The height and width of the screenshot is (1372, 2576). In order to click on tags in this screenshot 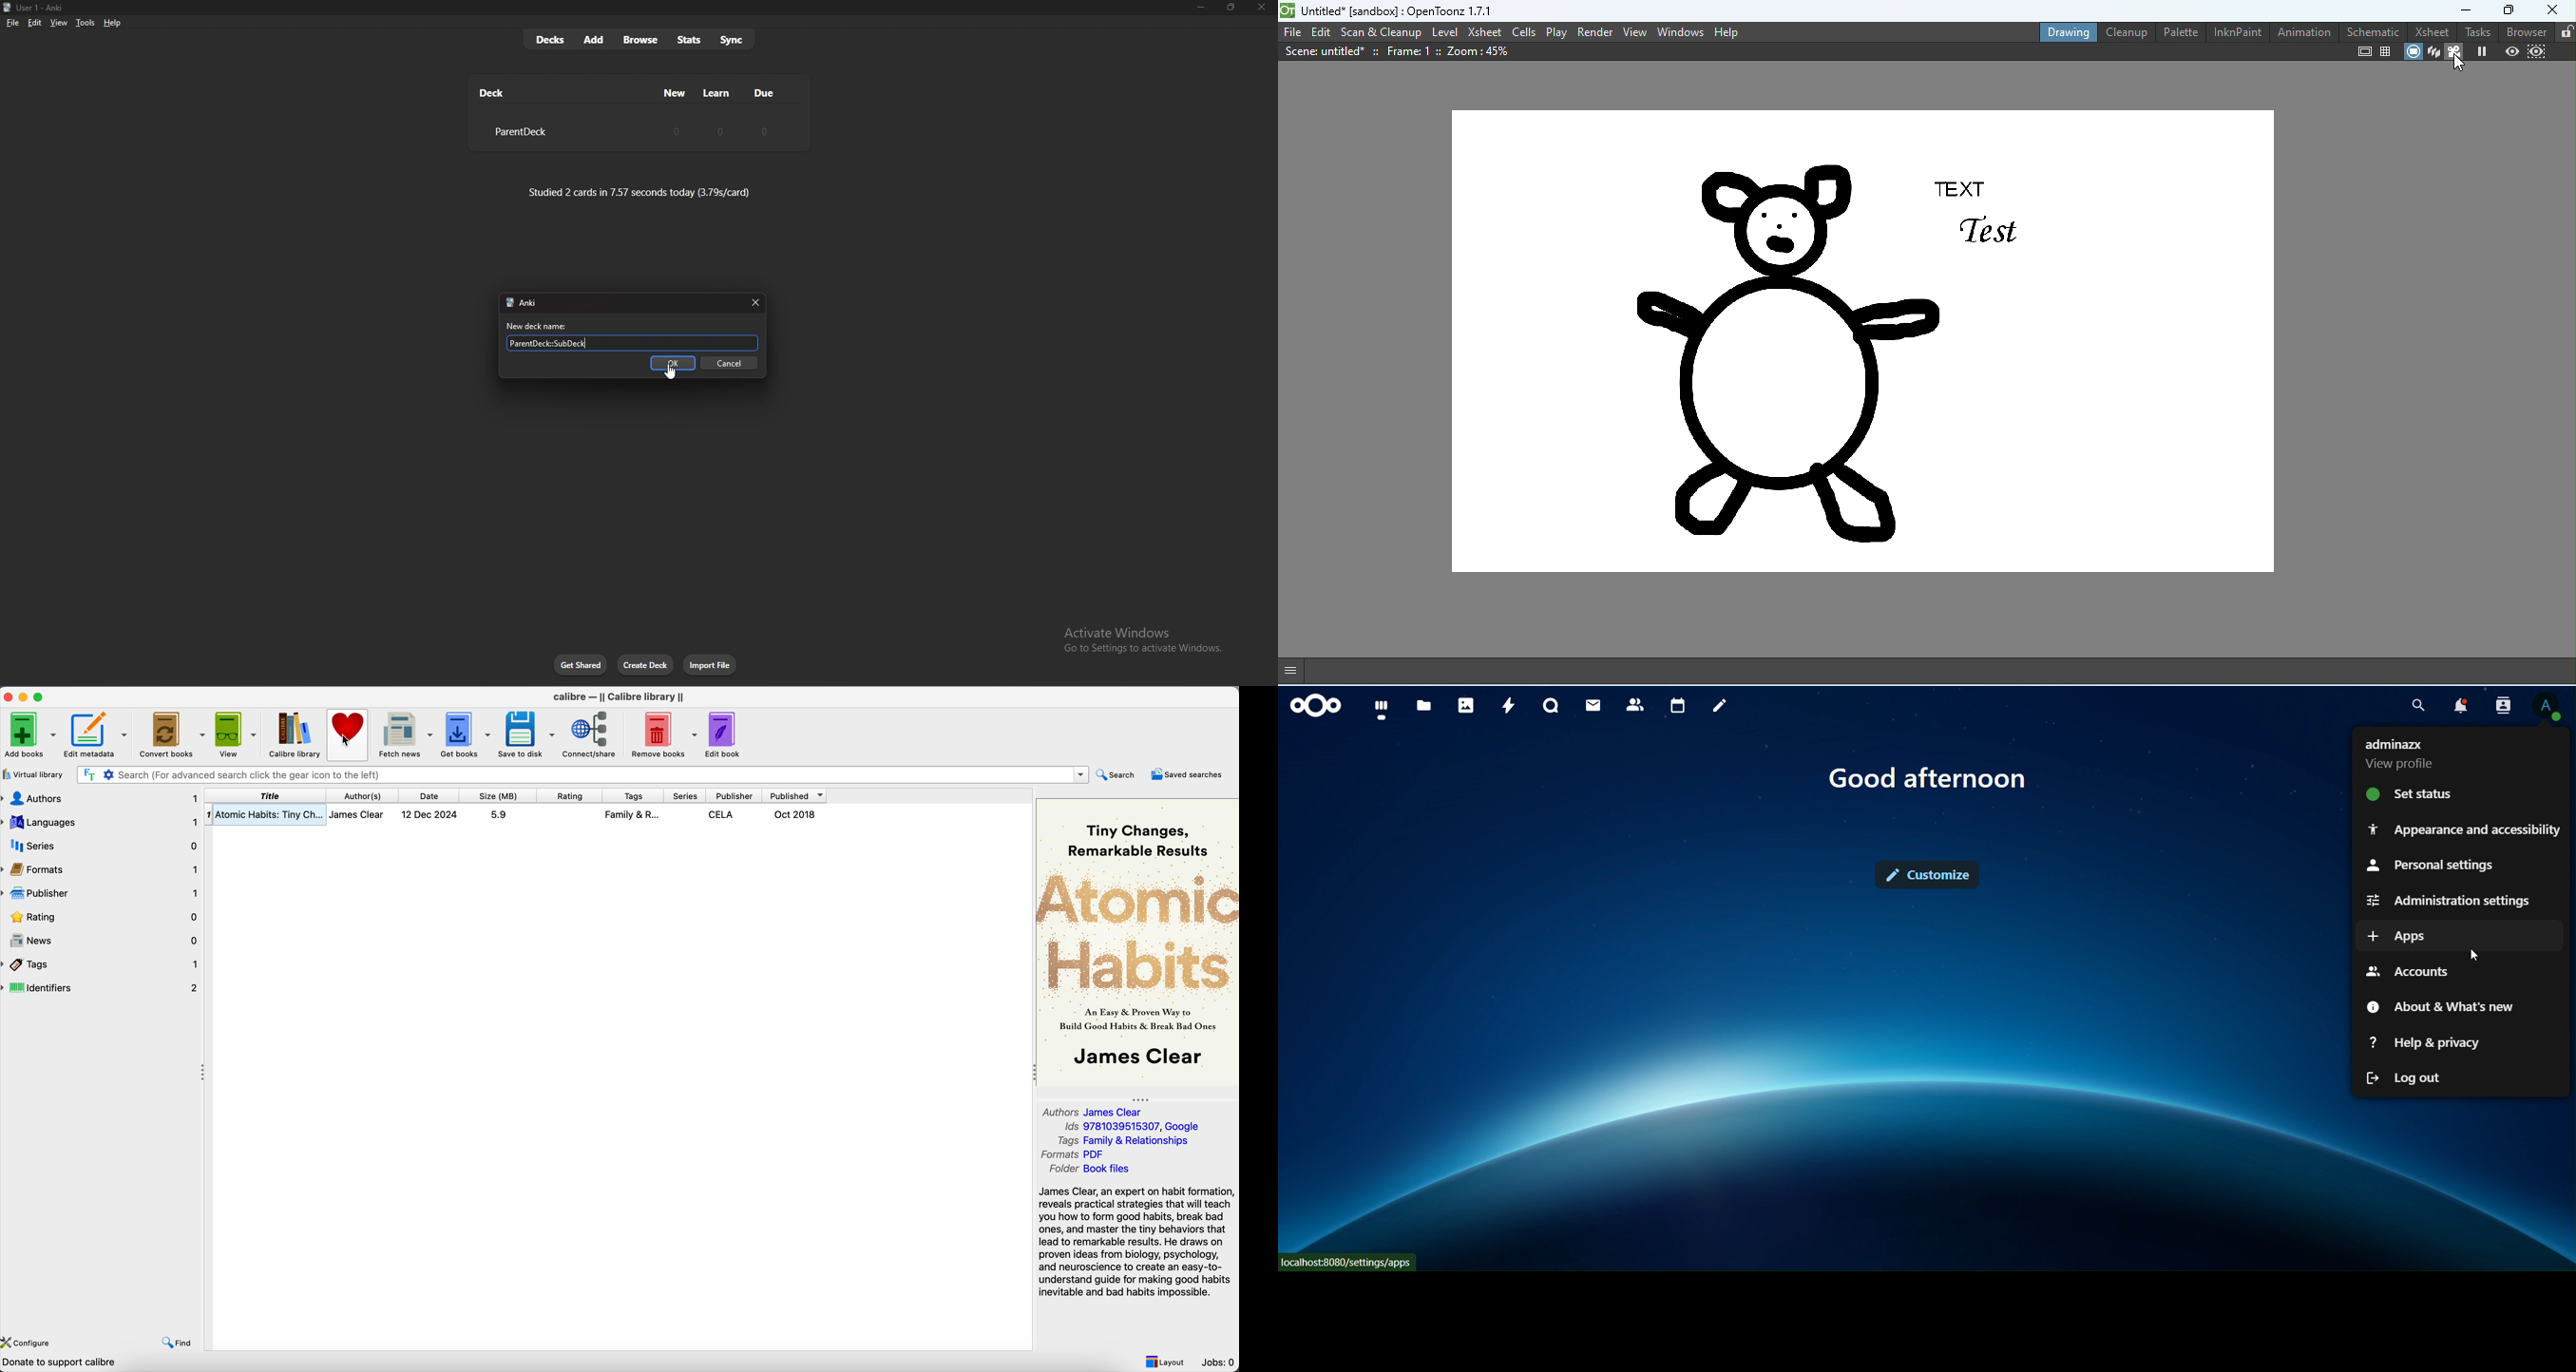, I will do `click(632, 795)`.